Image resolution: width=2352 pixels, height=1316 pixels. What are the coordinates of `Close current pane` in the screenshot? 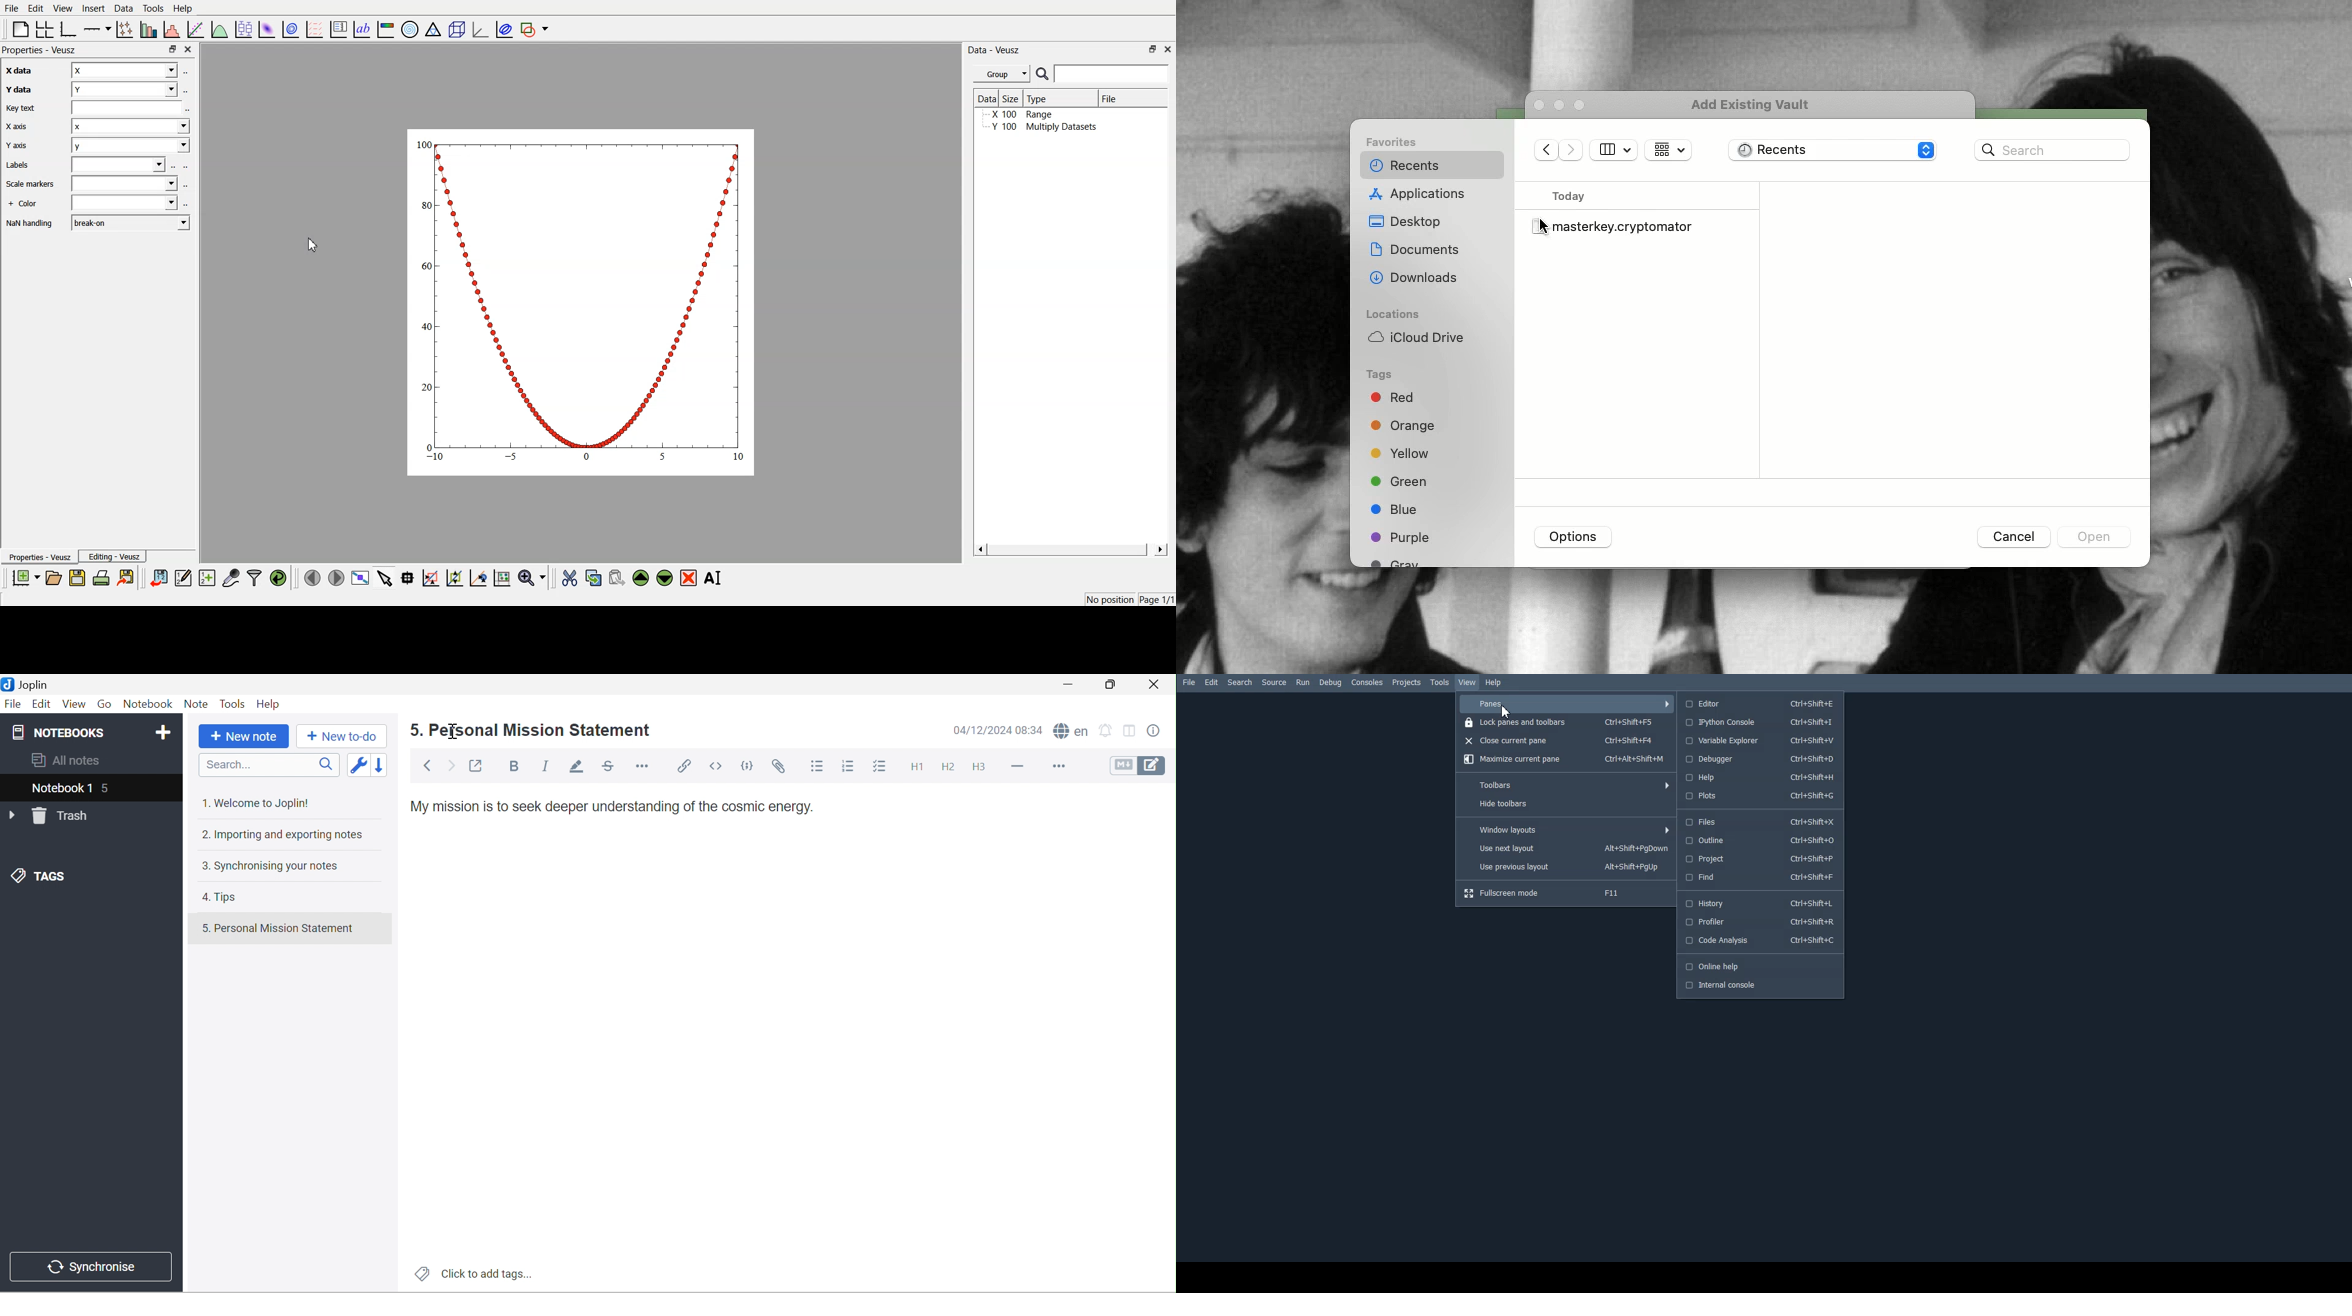 It's located at (1569, 740).